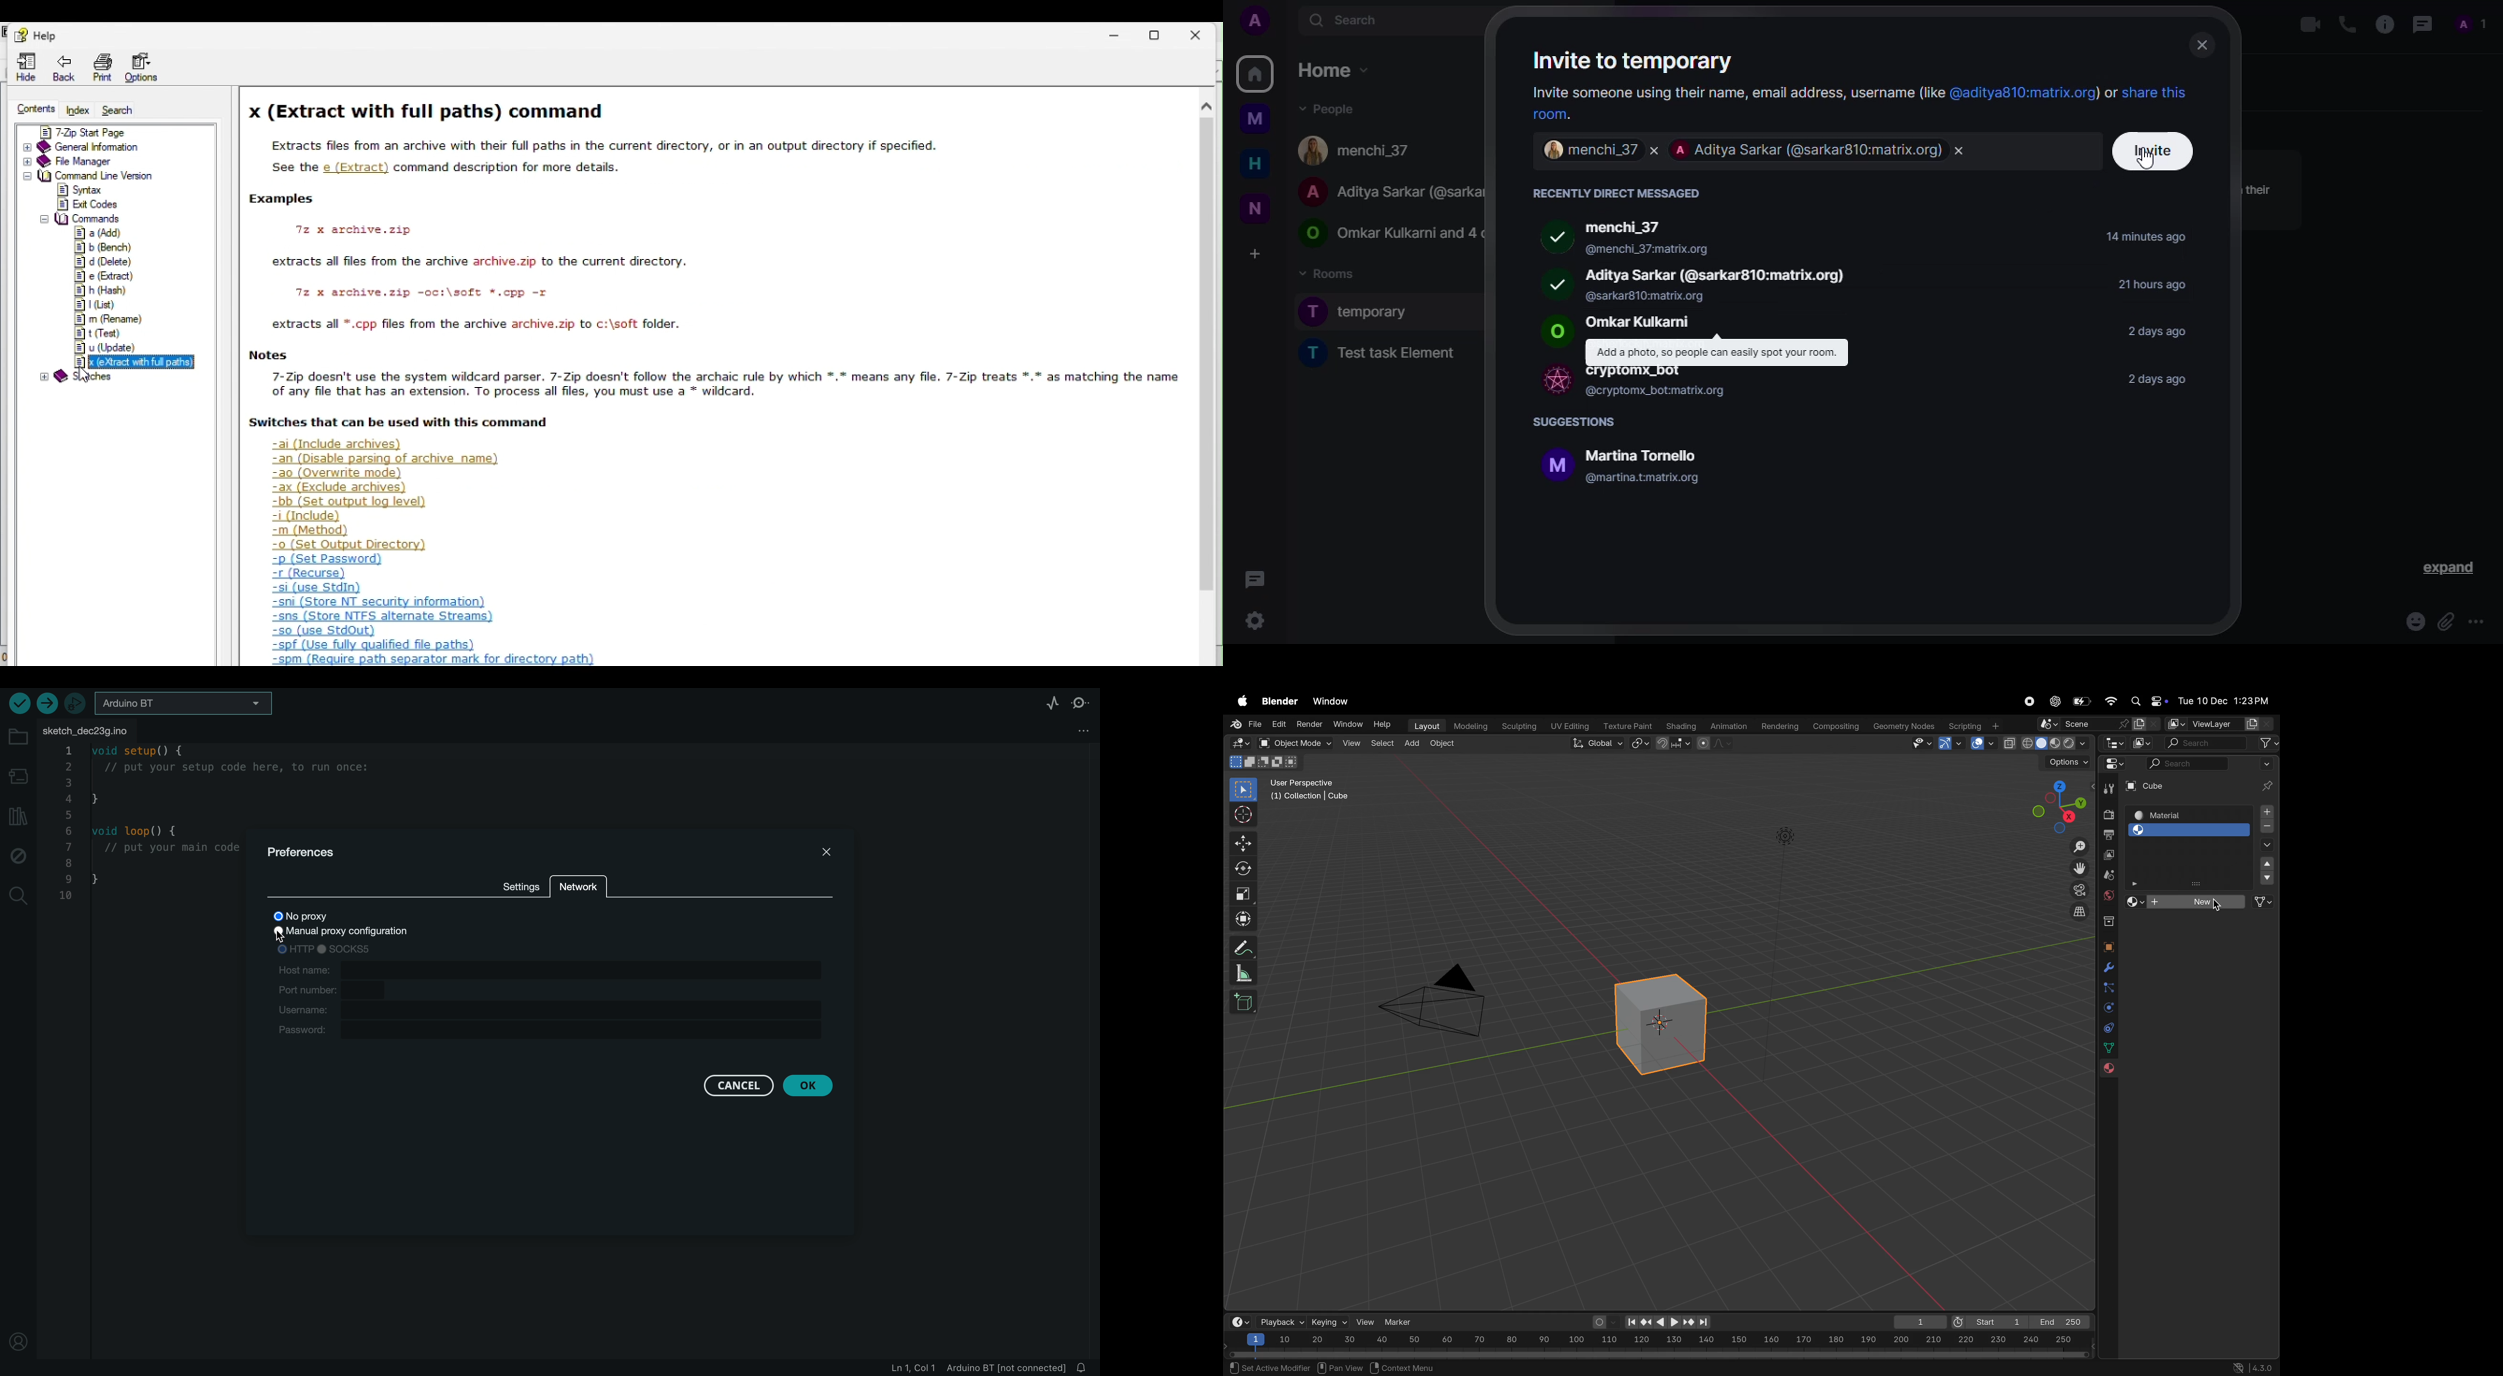 This screenshot has width=2520, height=1400. Describe the element at coordinates (1639, 323) in the screenshot. I see `‘Omkar Kulkarni` at that location.